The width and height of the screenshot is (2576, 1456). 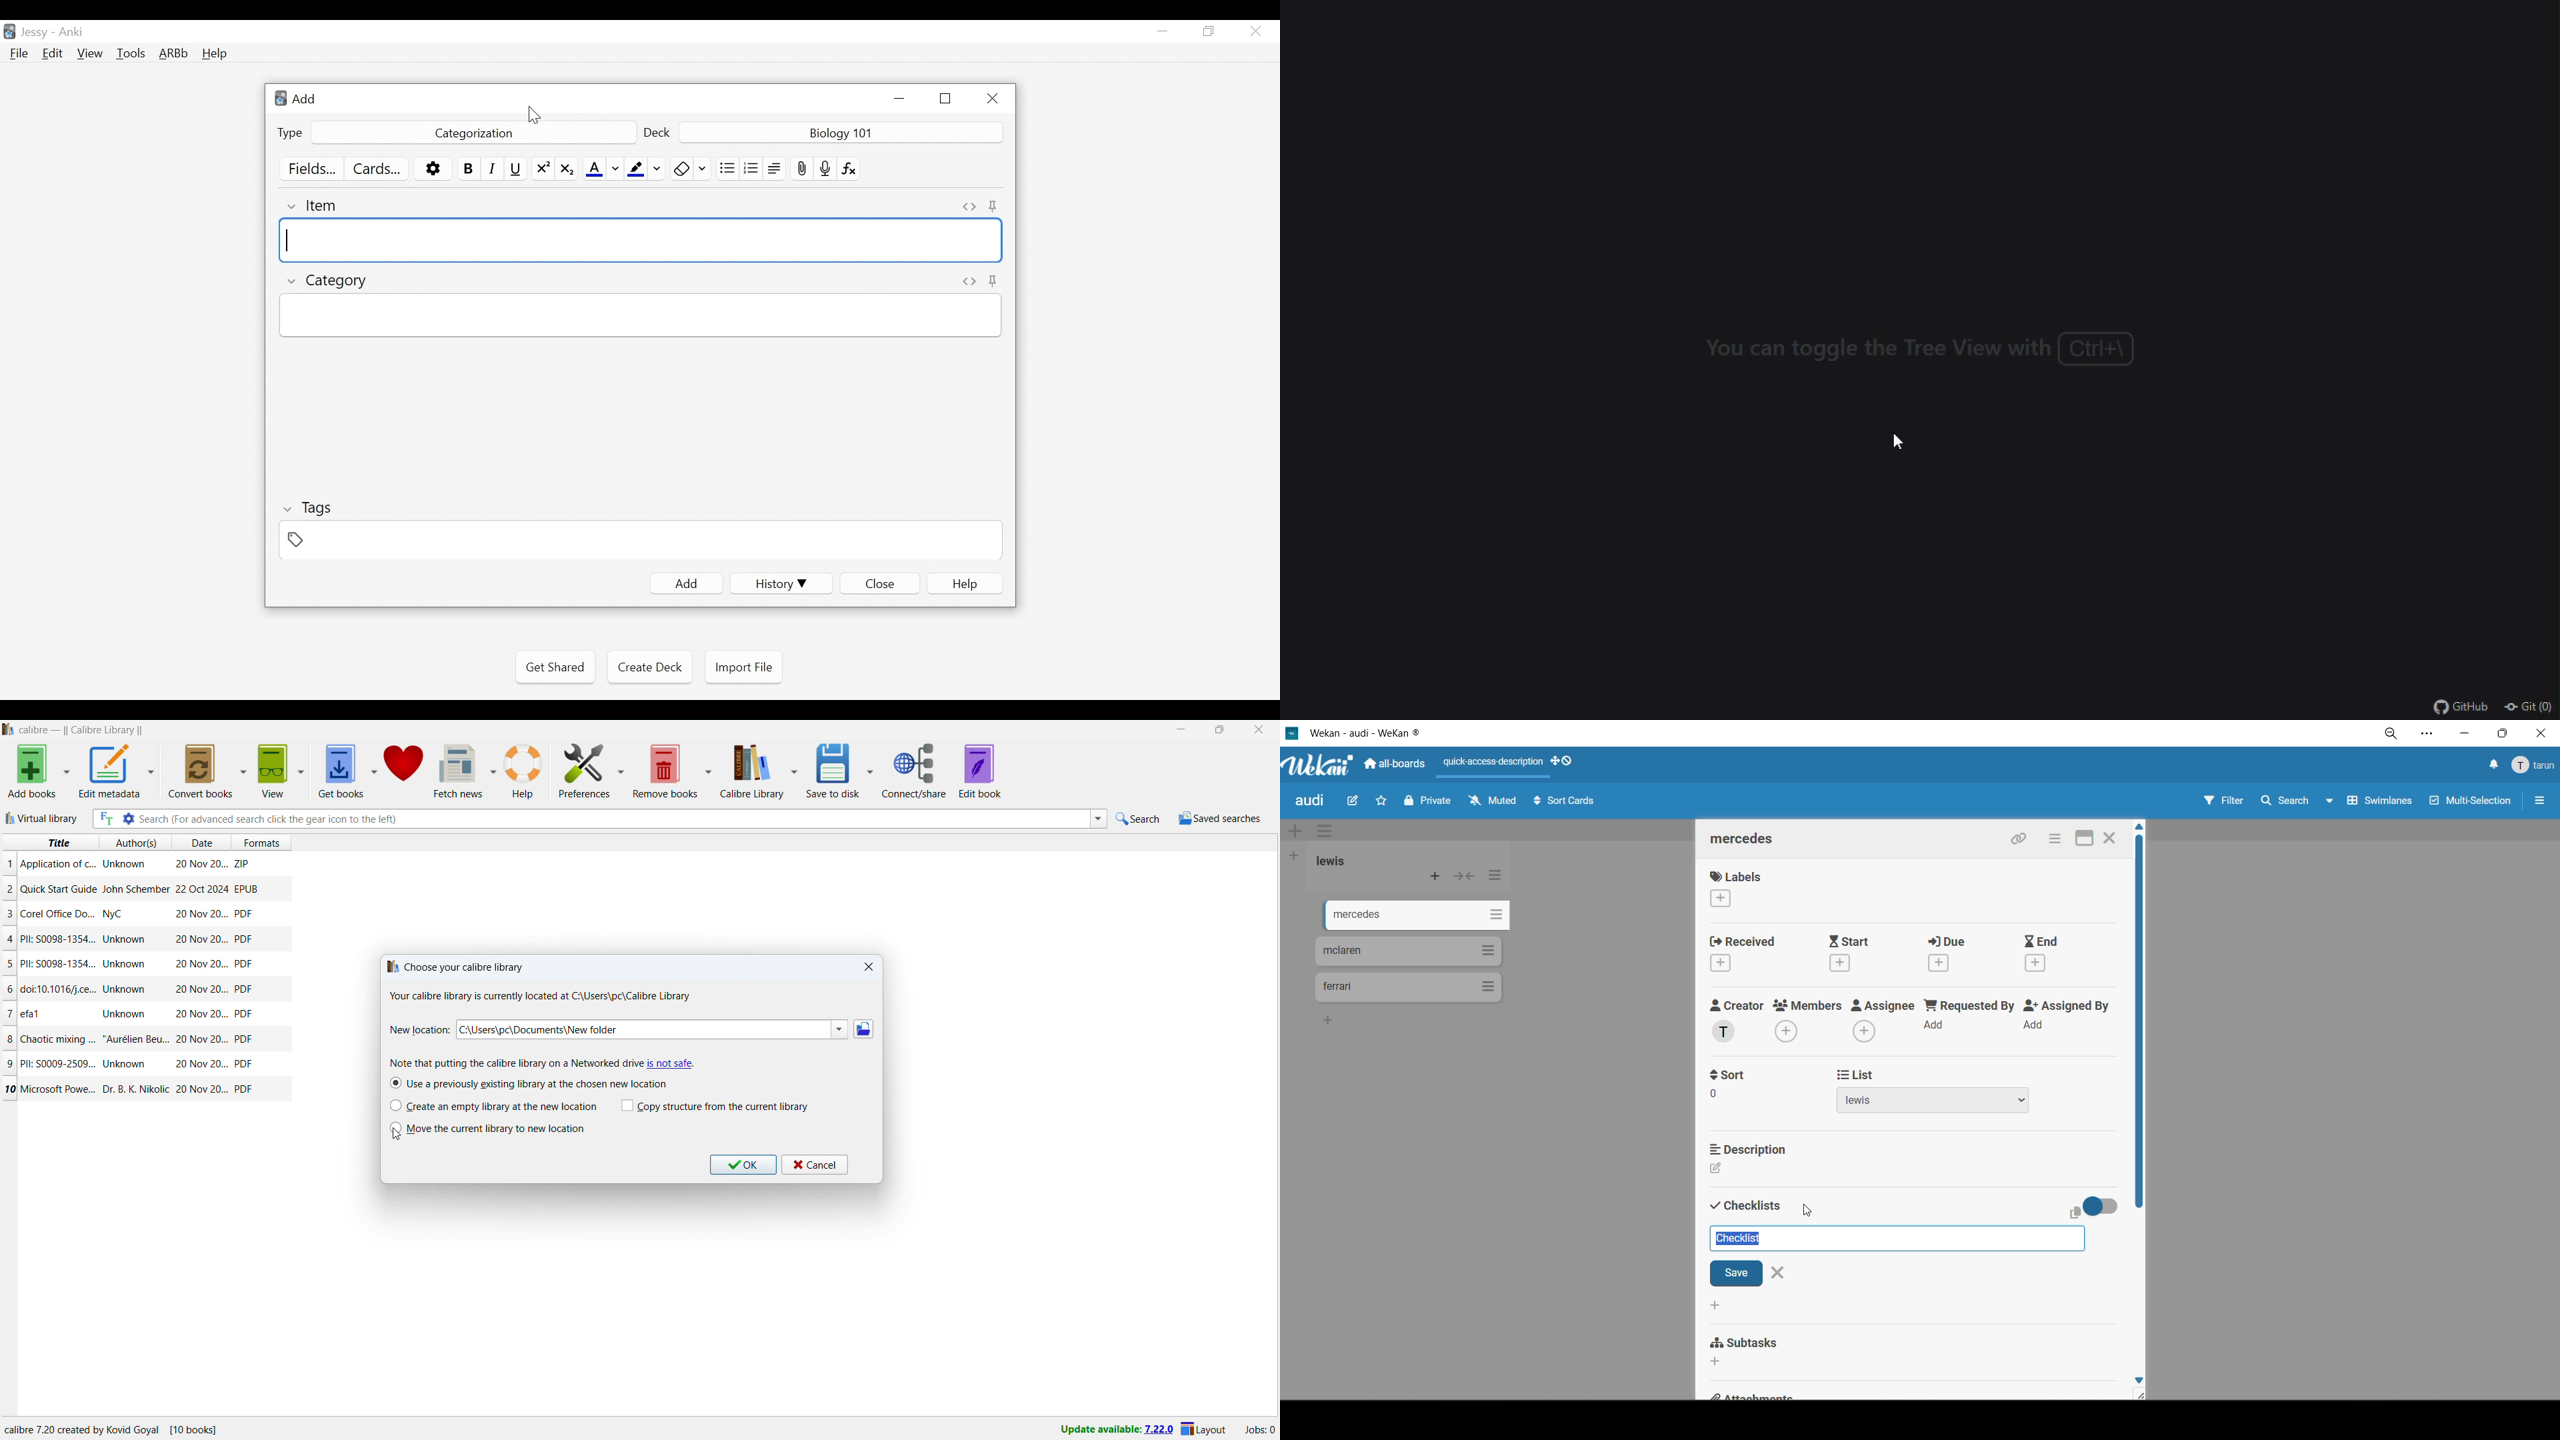 What do you see at coordinates (585, 769) in the screenshot?
I see `preferences` at bounding box center [585, 769].